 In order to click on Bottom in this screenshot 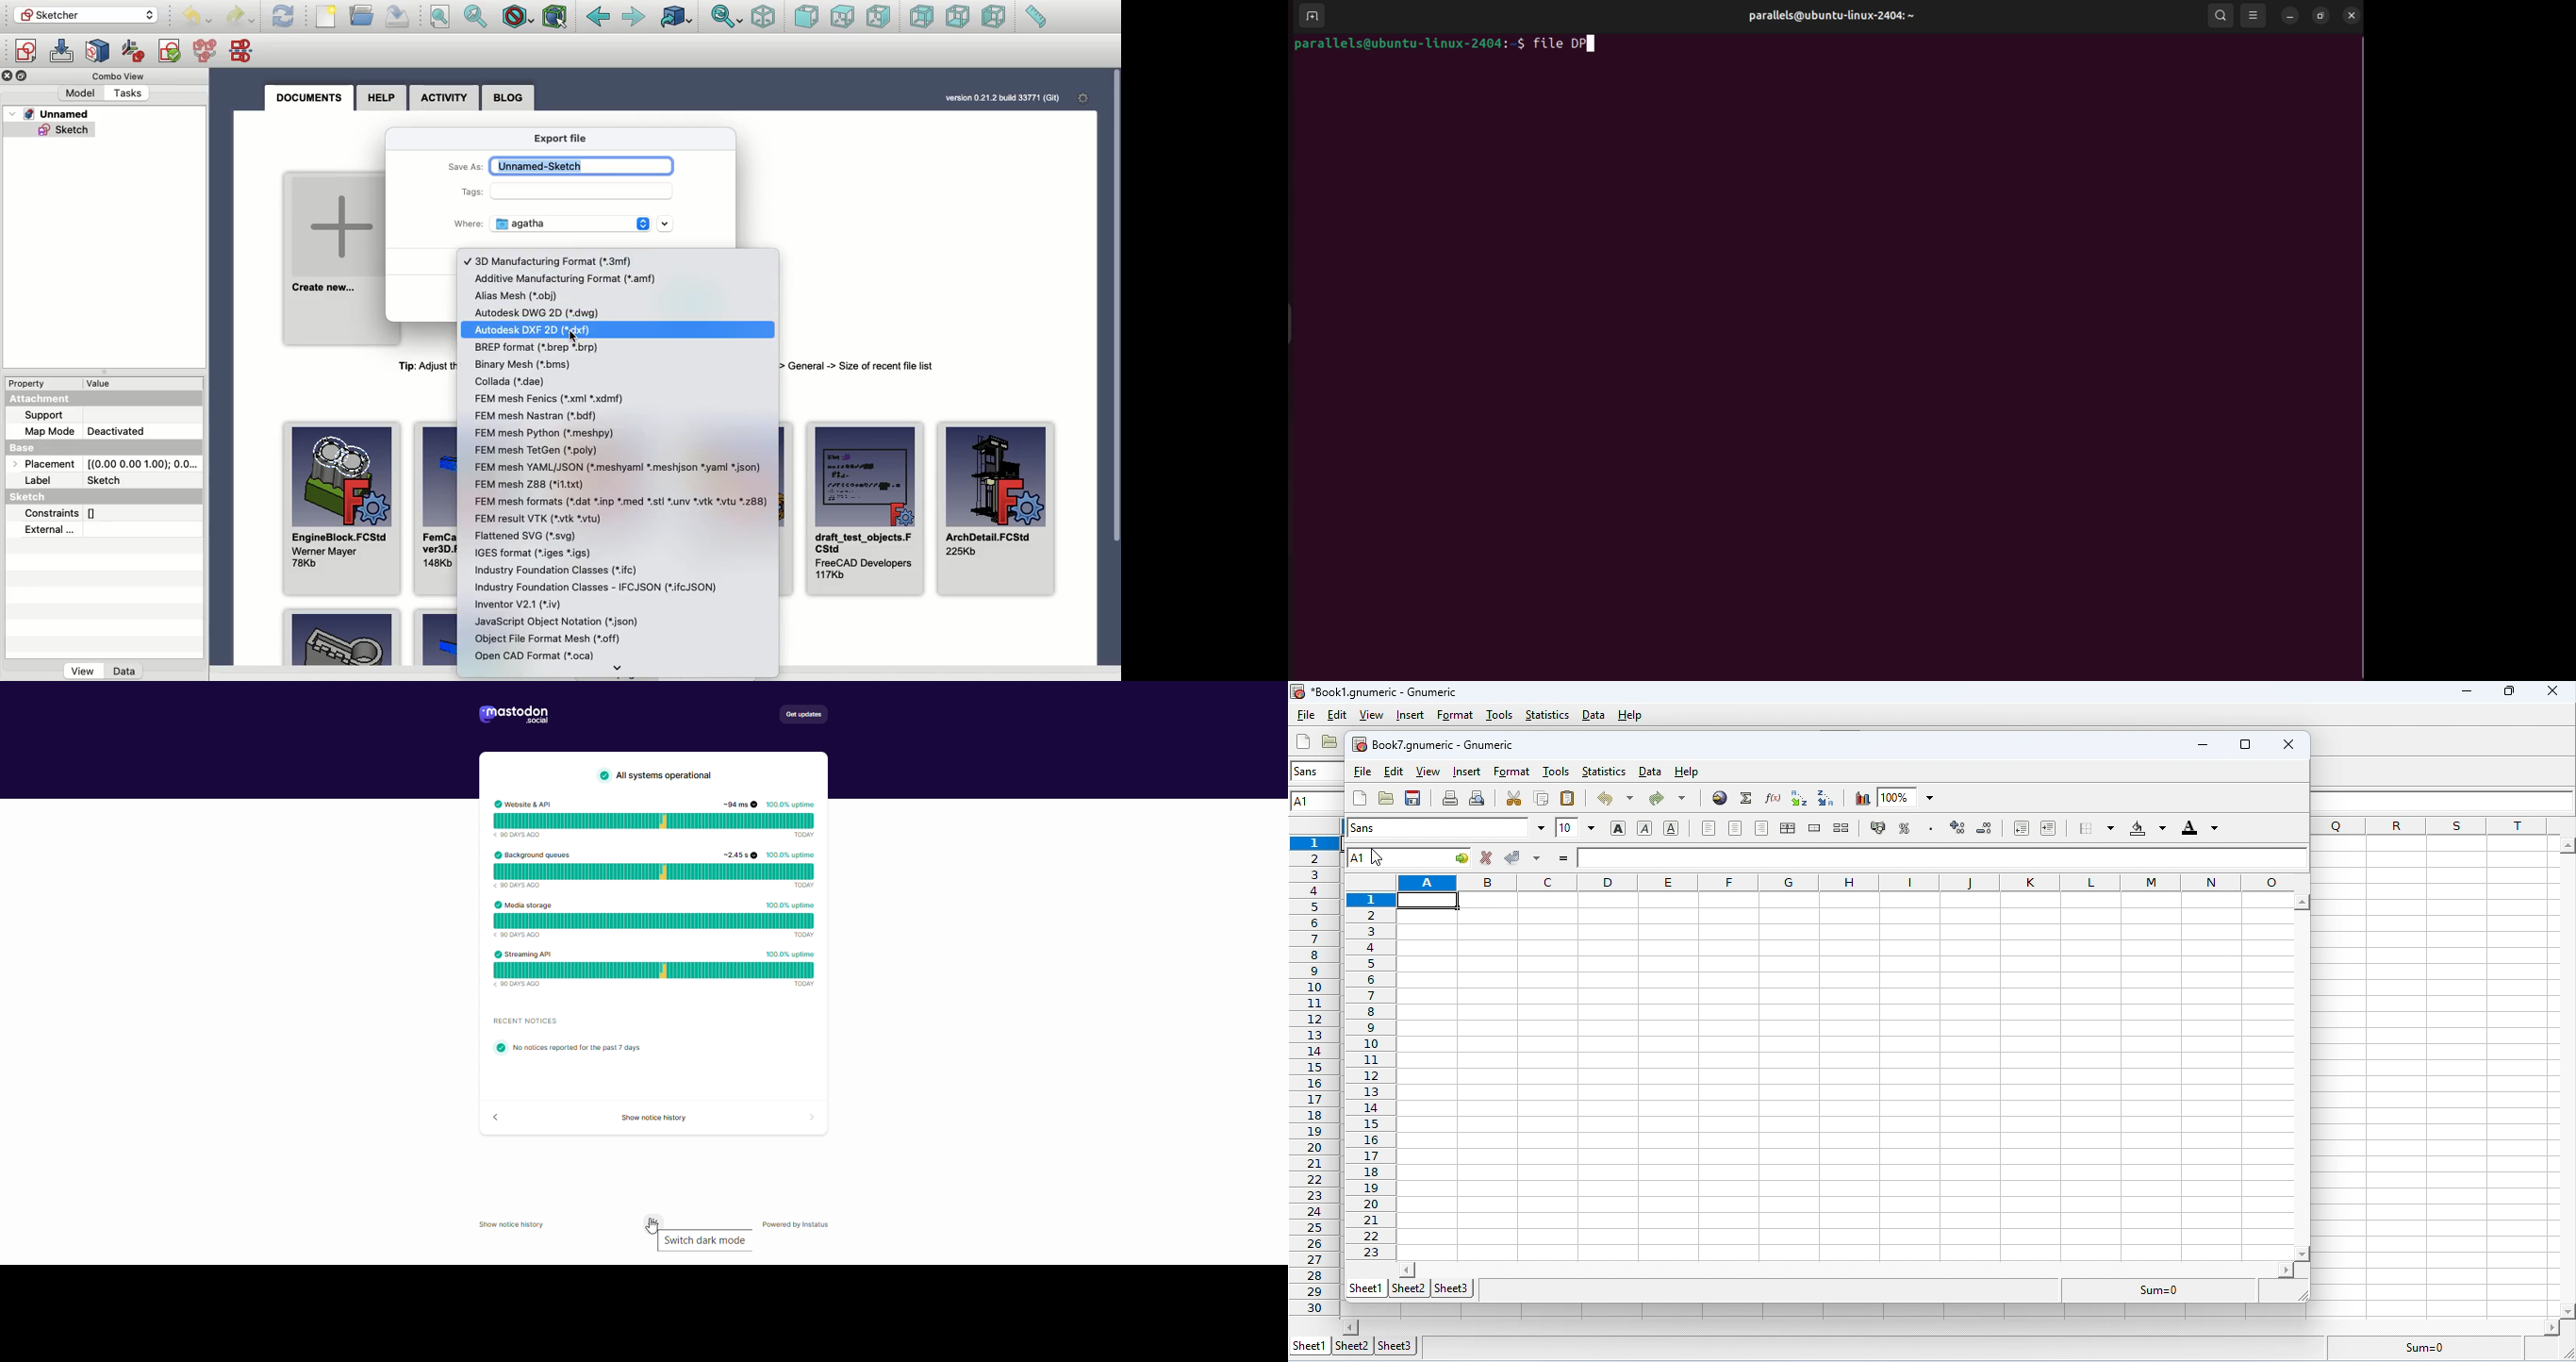, I will do `click(959, 17)`.